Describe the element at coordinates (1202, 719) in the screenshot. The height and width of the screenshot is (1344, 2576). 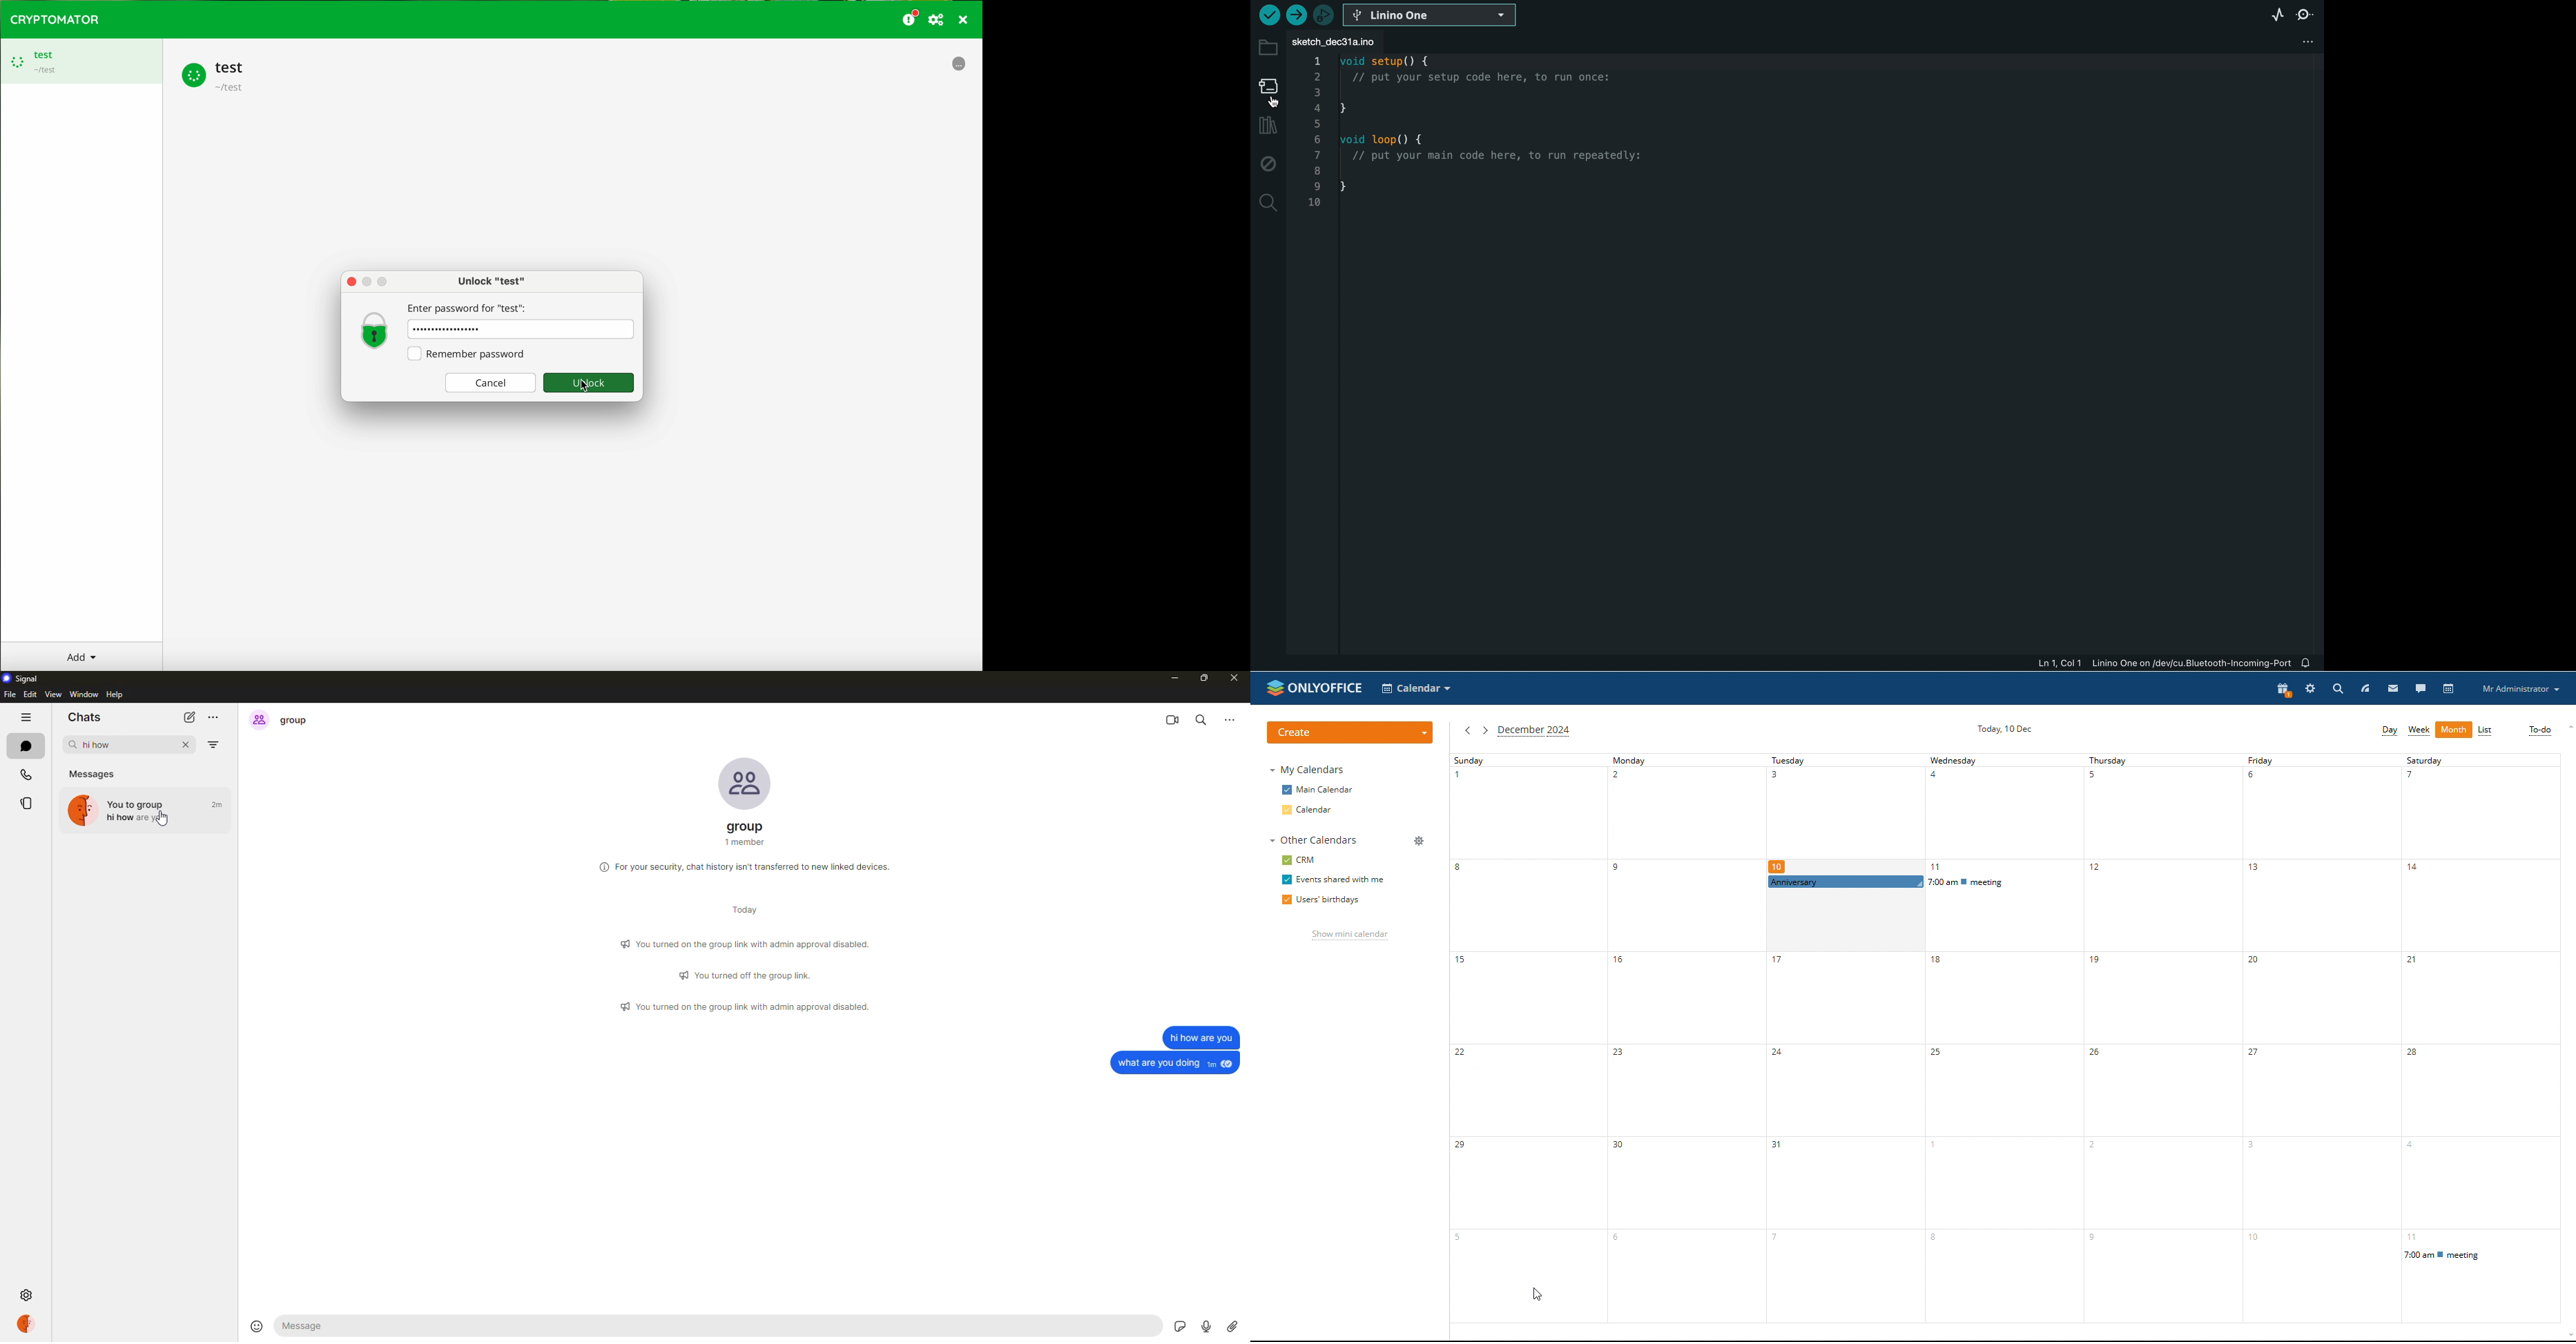
I see `search` at that location.